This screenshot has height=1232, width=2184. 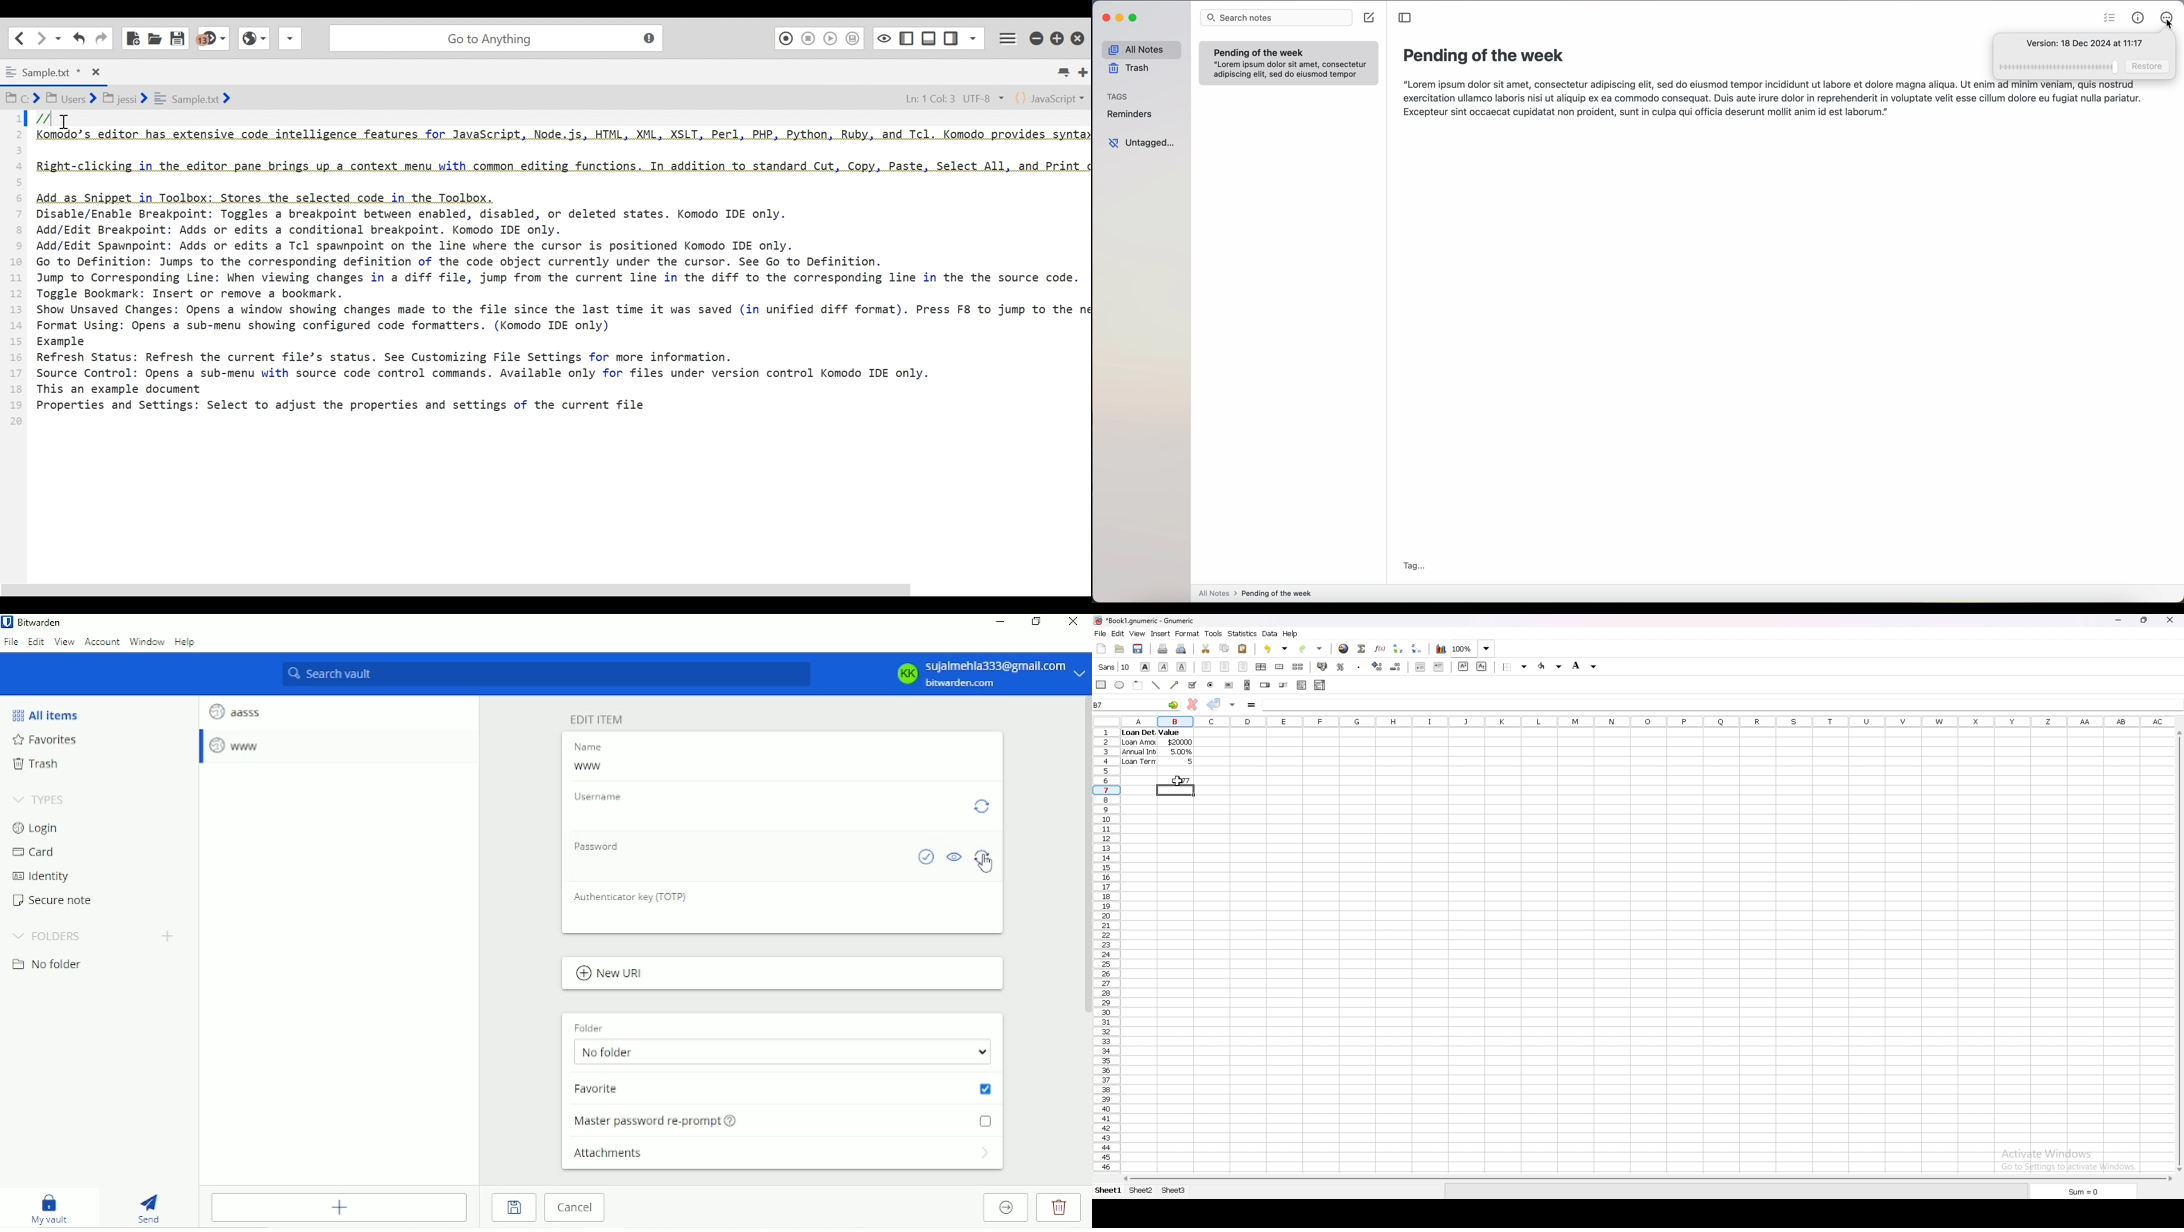 What do you see at coordinates (1284, 686) in the screenshot?
I see `slider` at bounding box center [1284, 686].